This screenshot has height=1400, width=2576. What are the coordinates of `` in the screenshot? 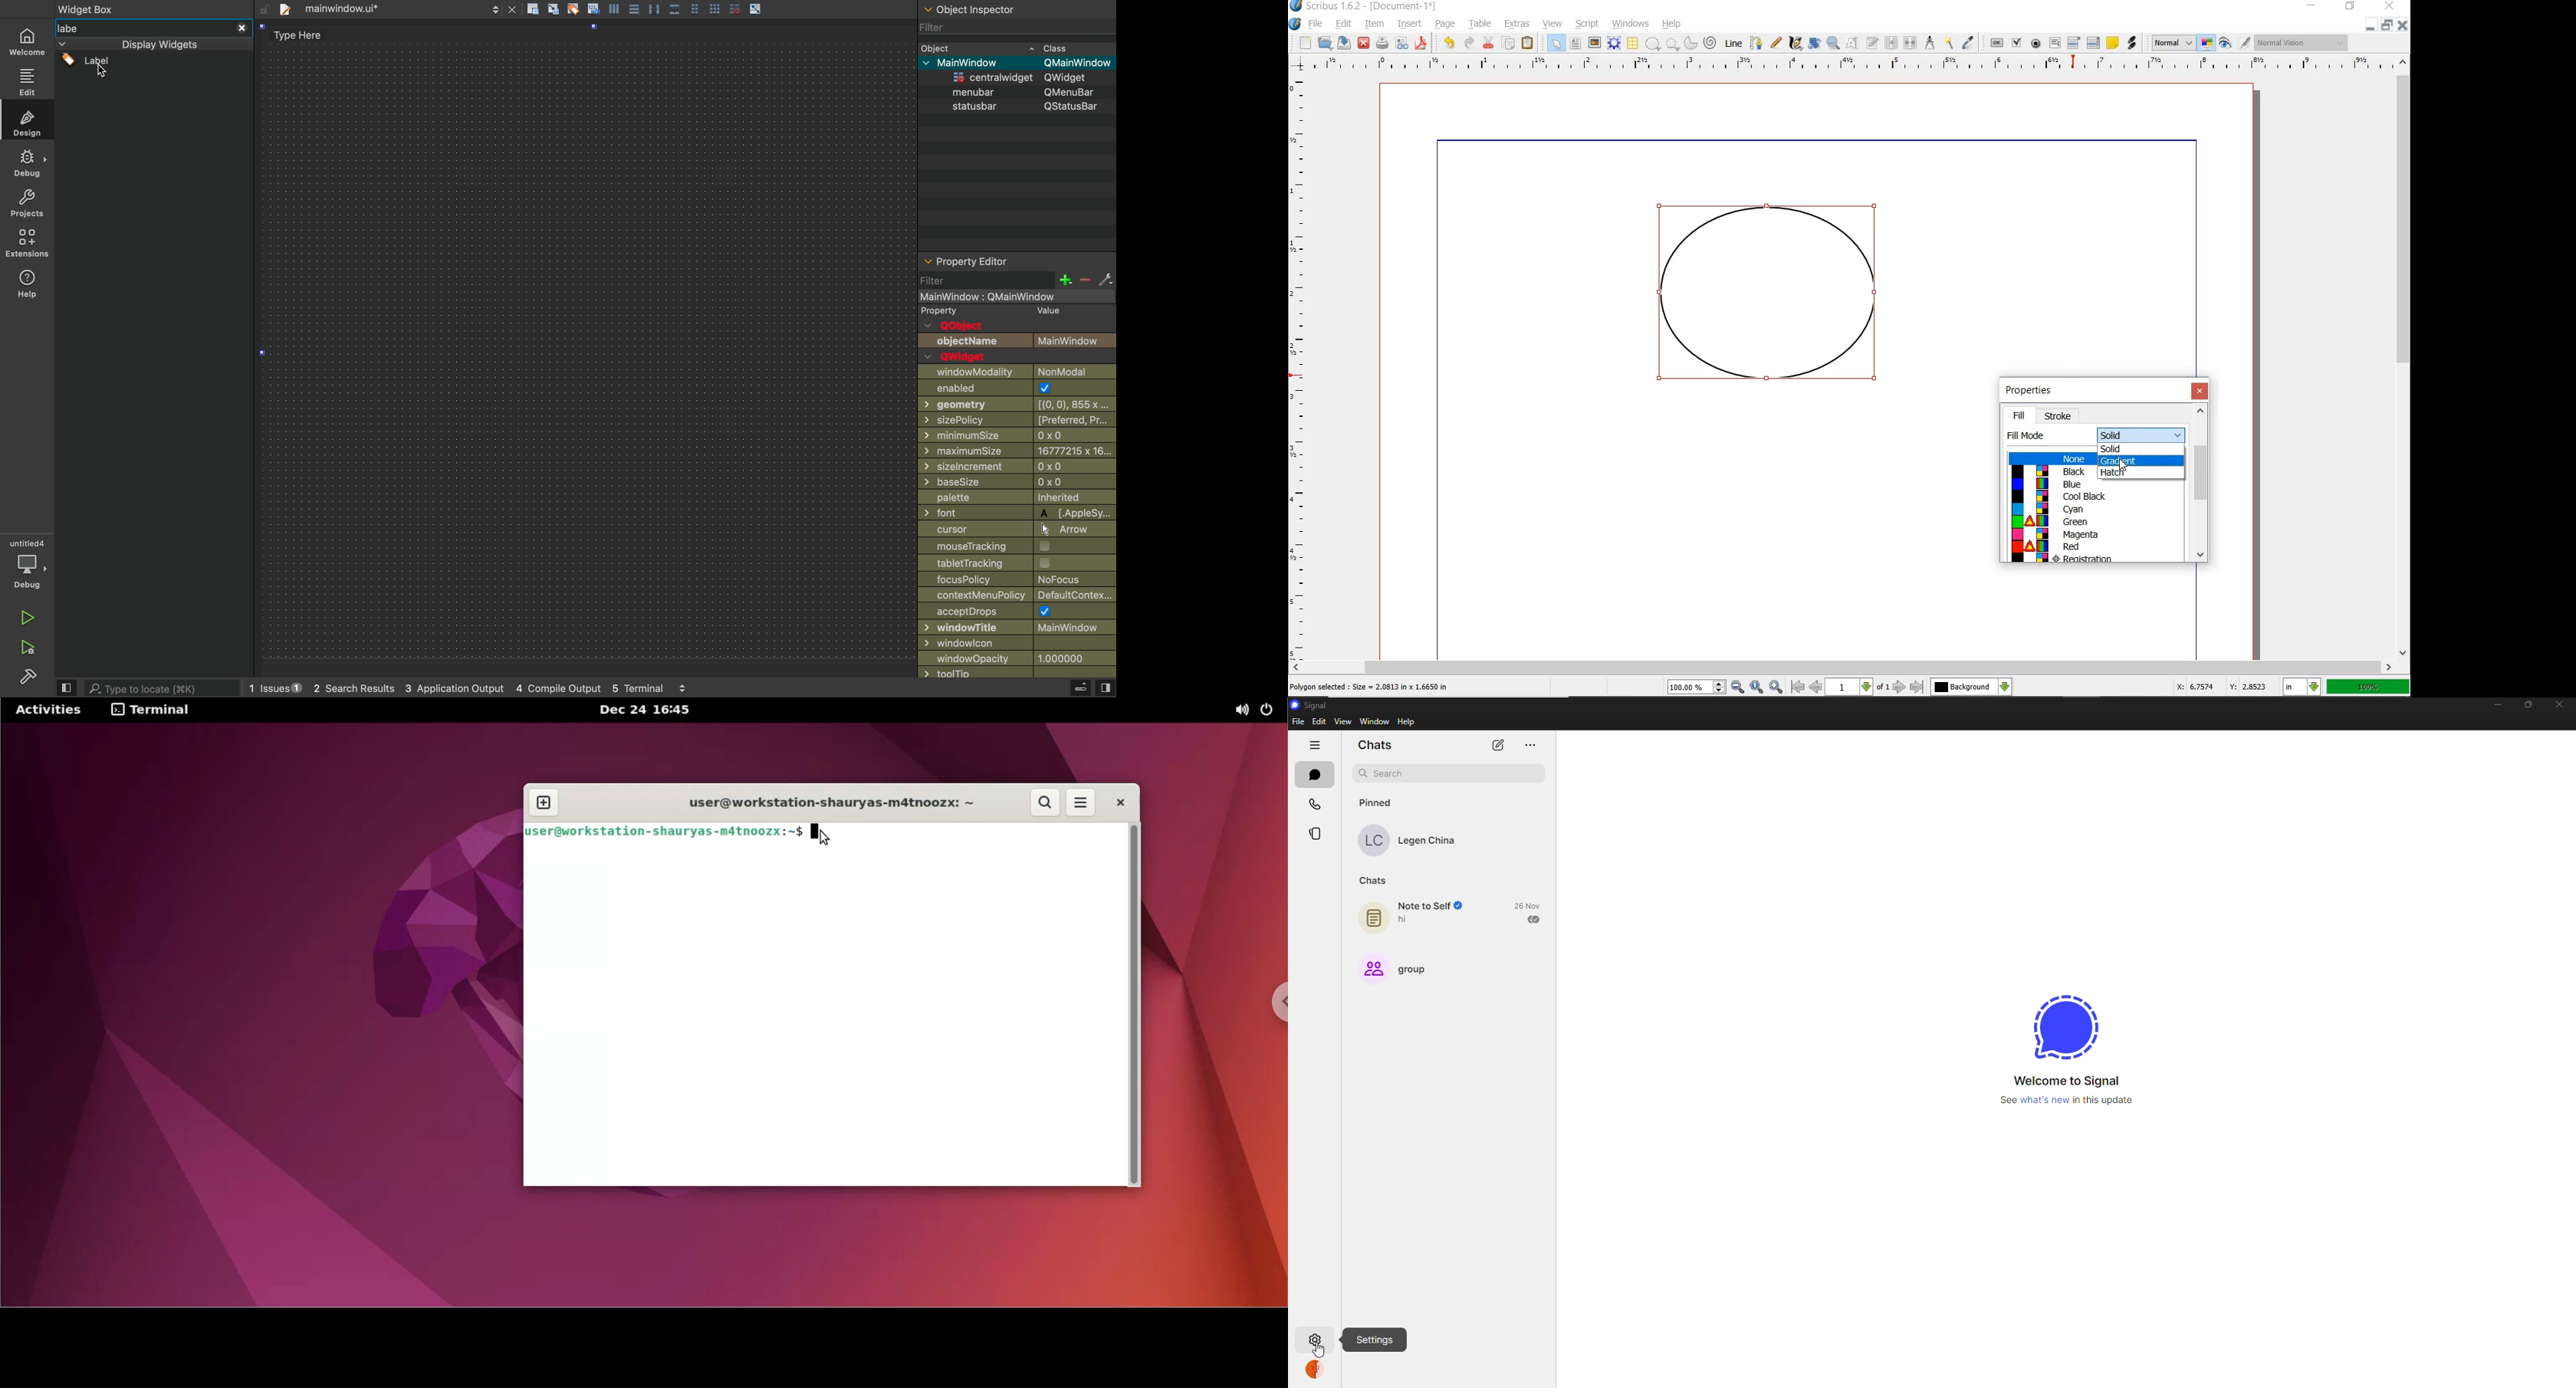 It's located at (1963, 687).